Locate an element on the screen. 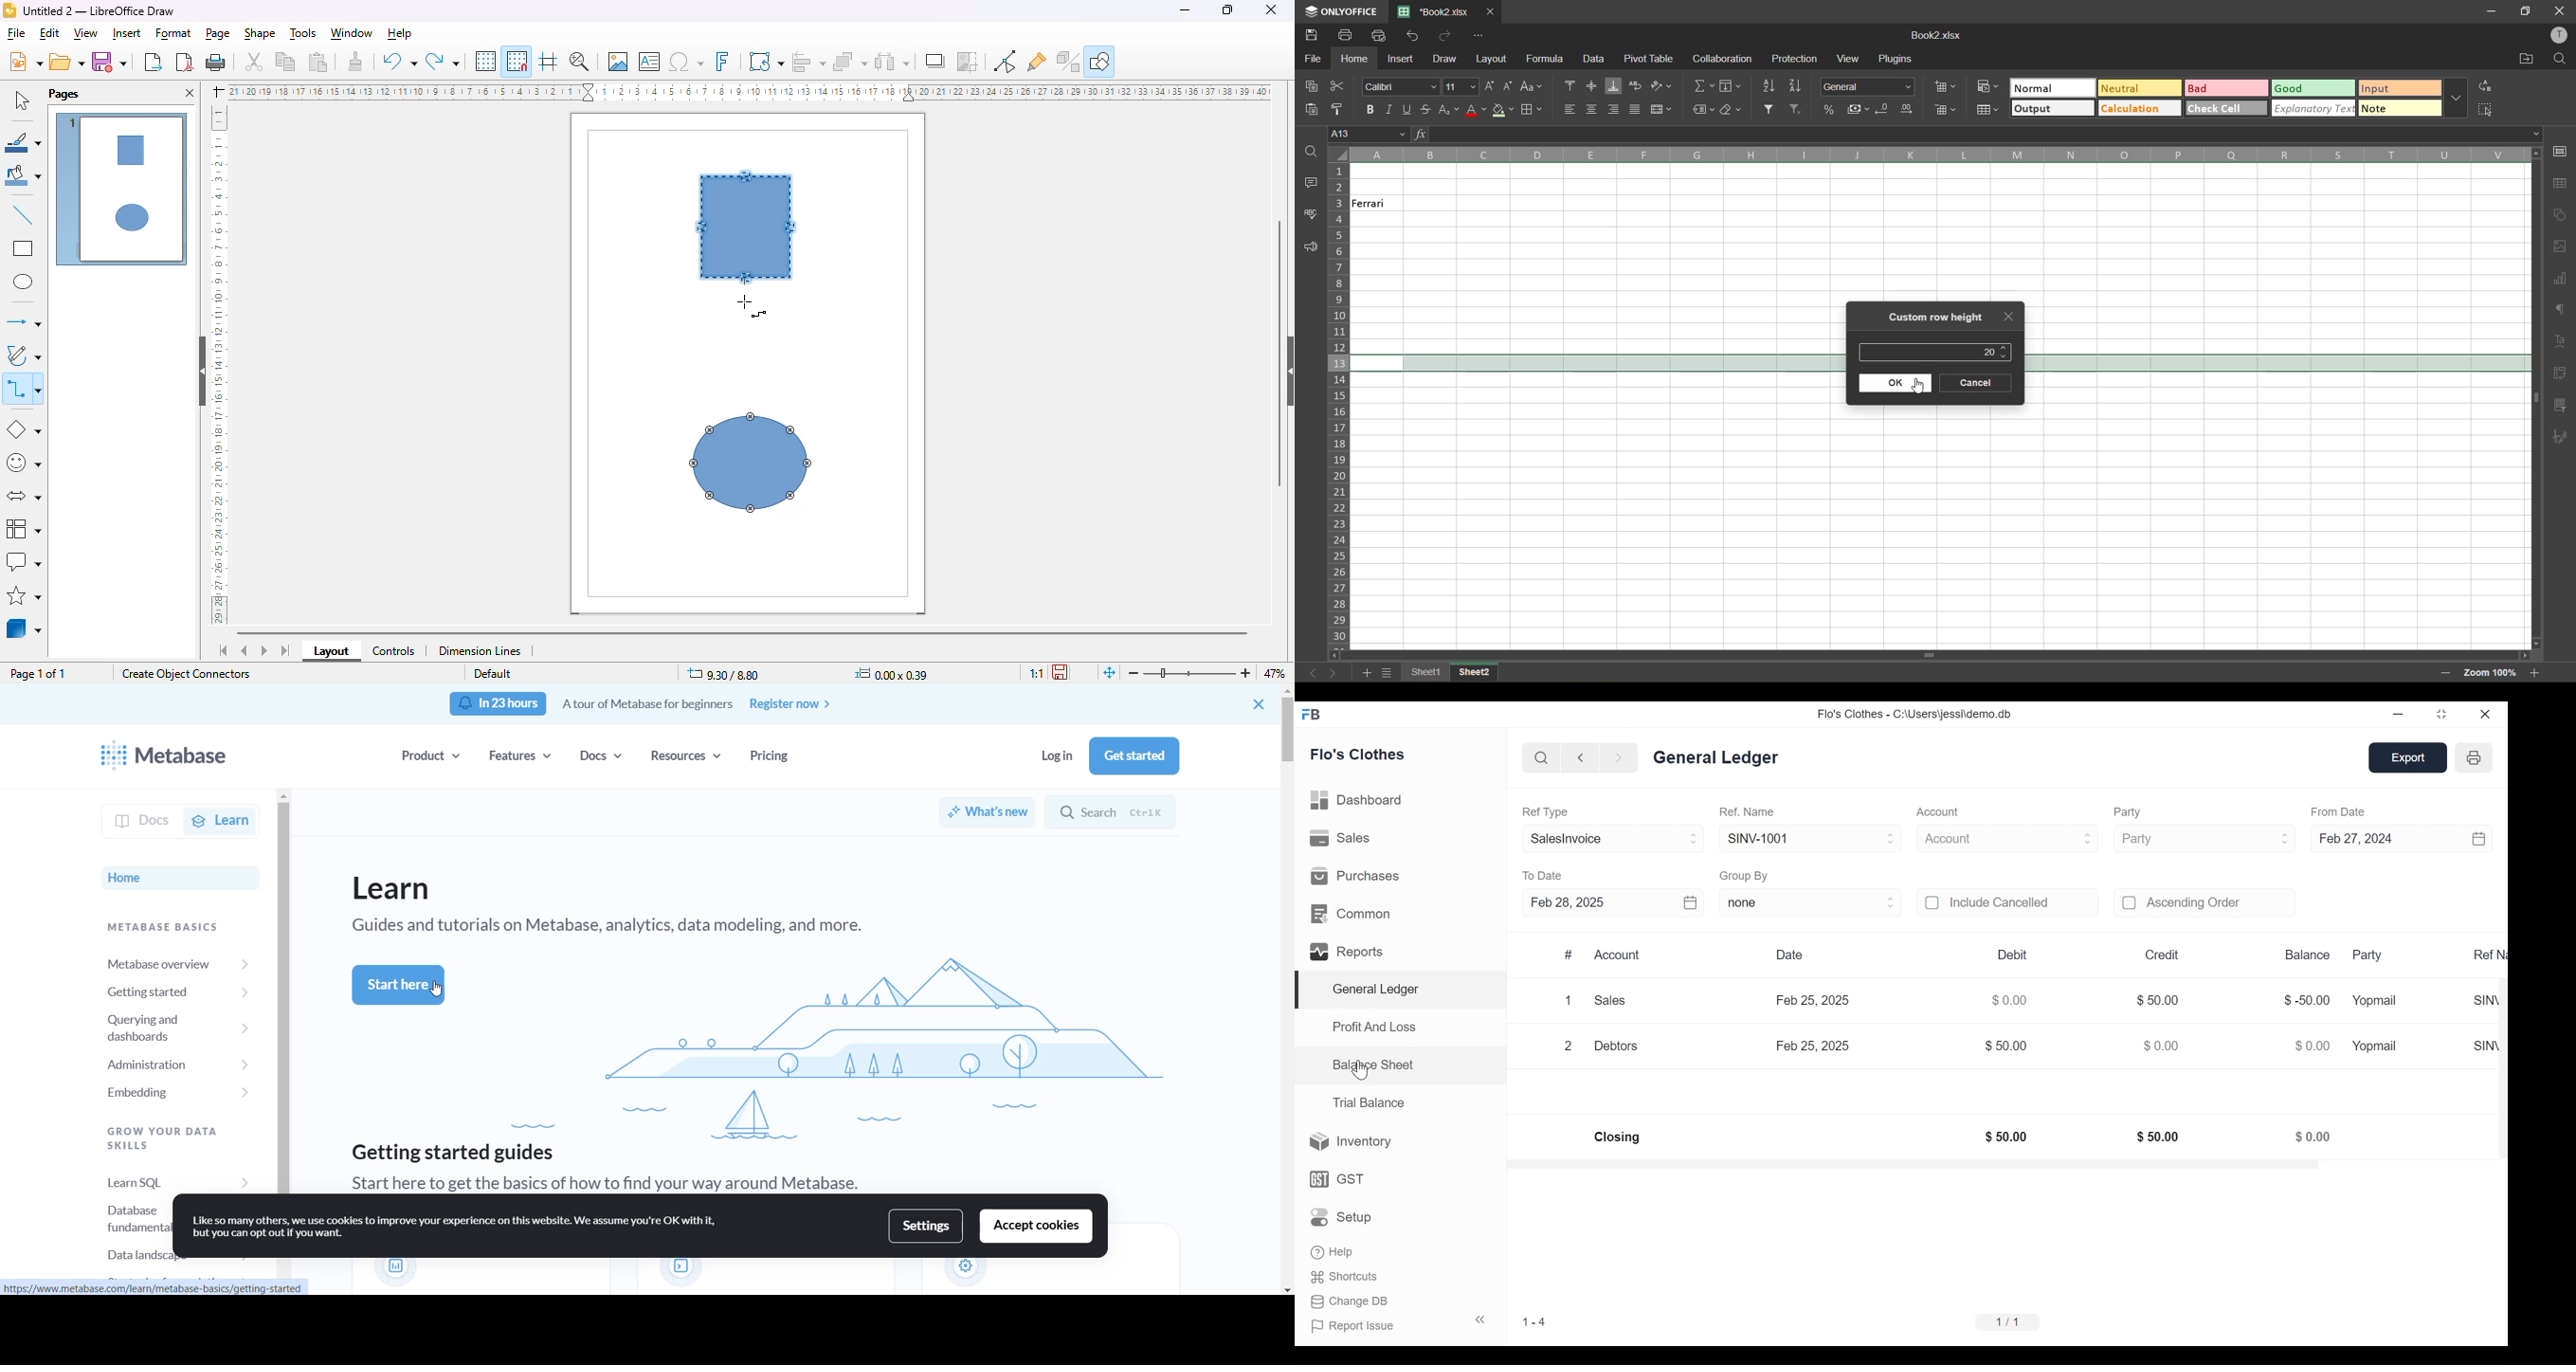  align right is located at coordinates (1616, 108).